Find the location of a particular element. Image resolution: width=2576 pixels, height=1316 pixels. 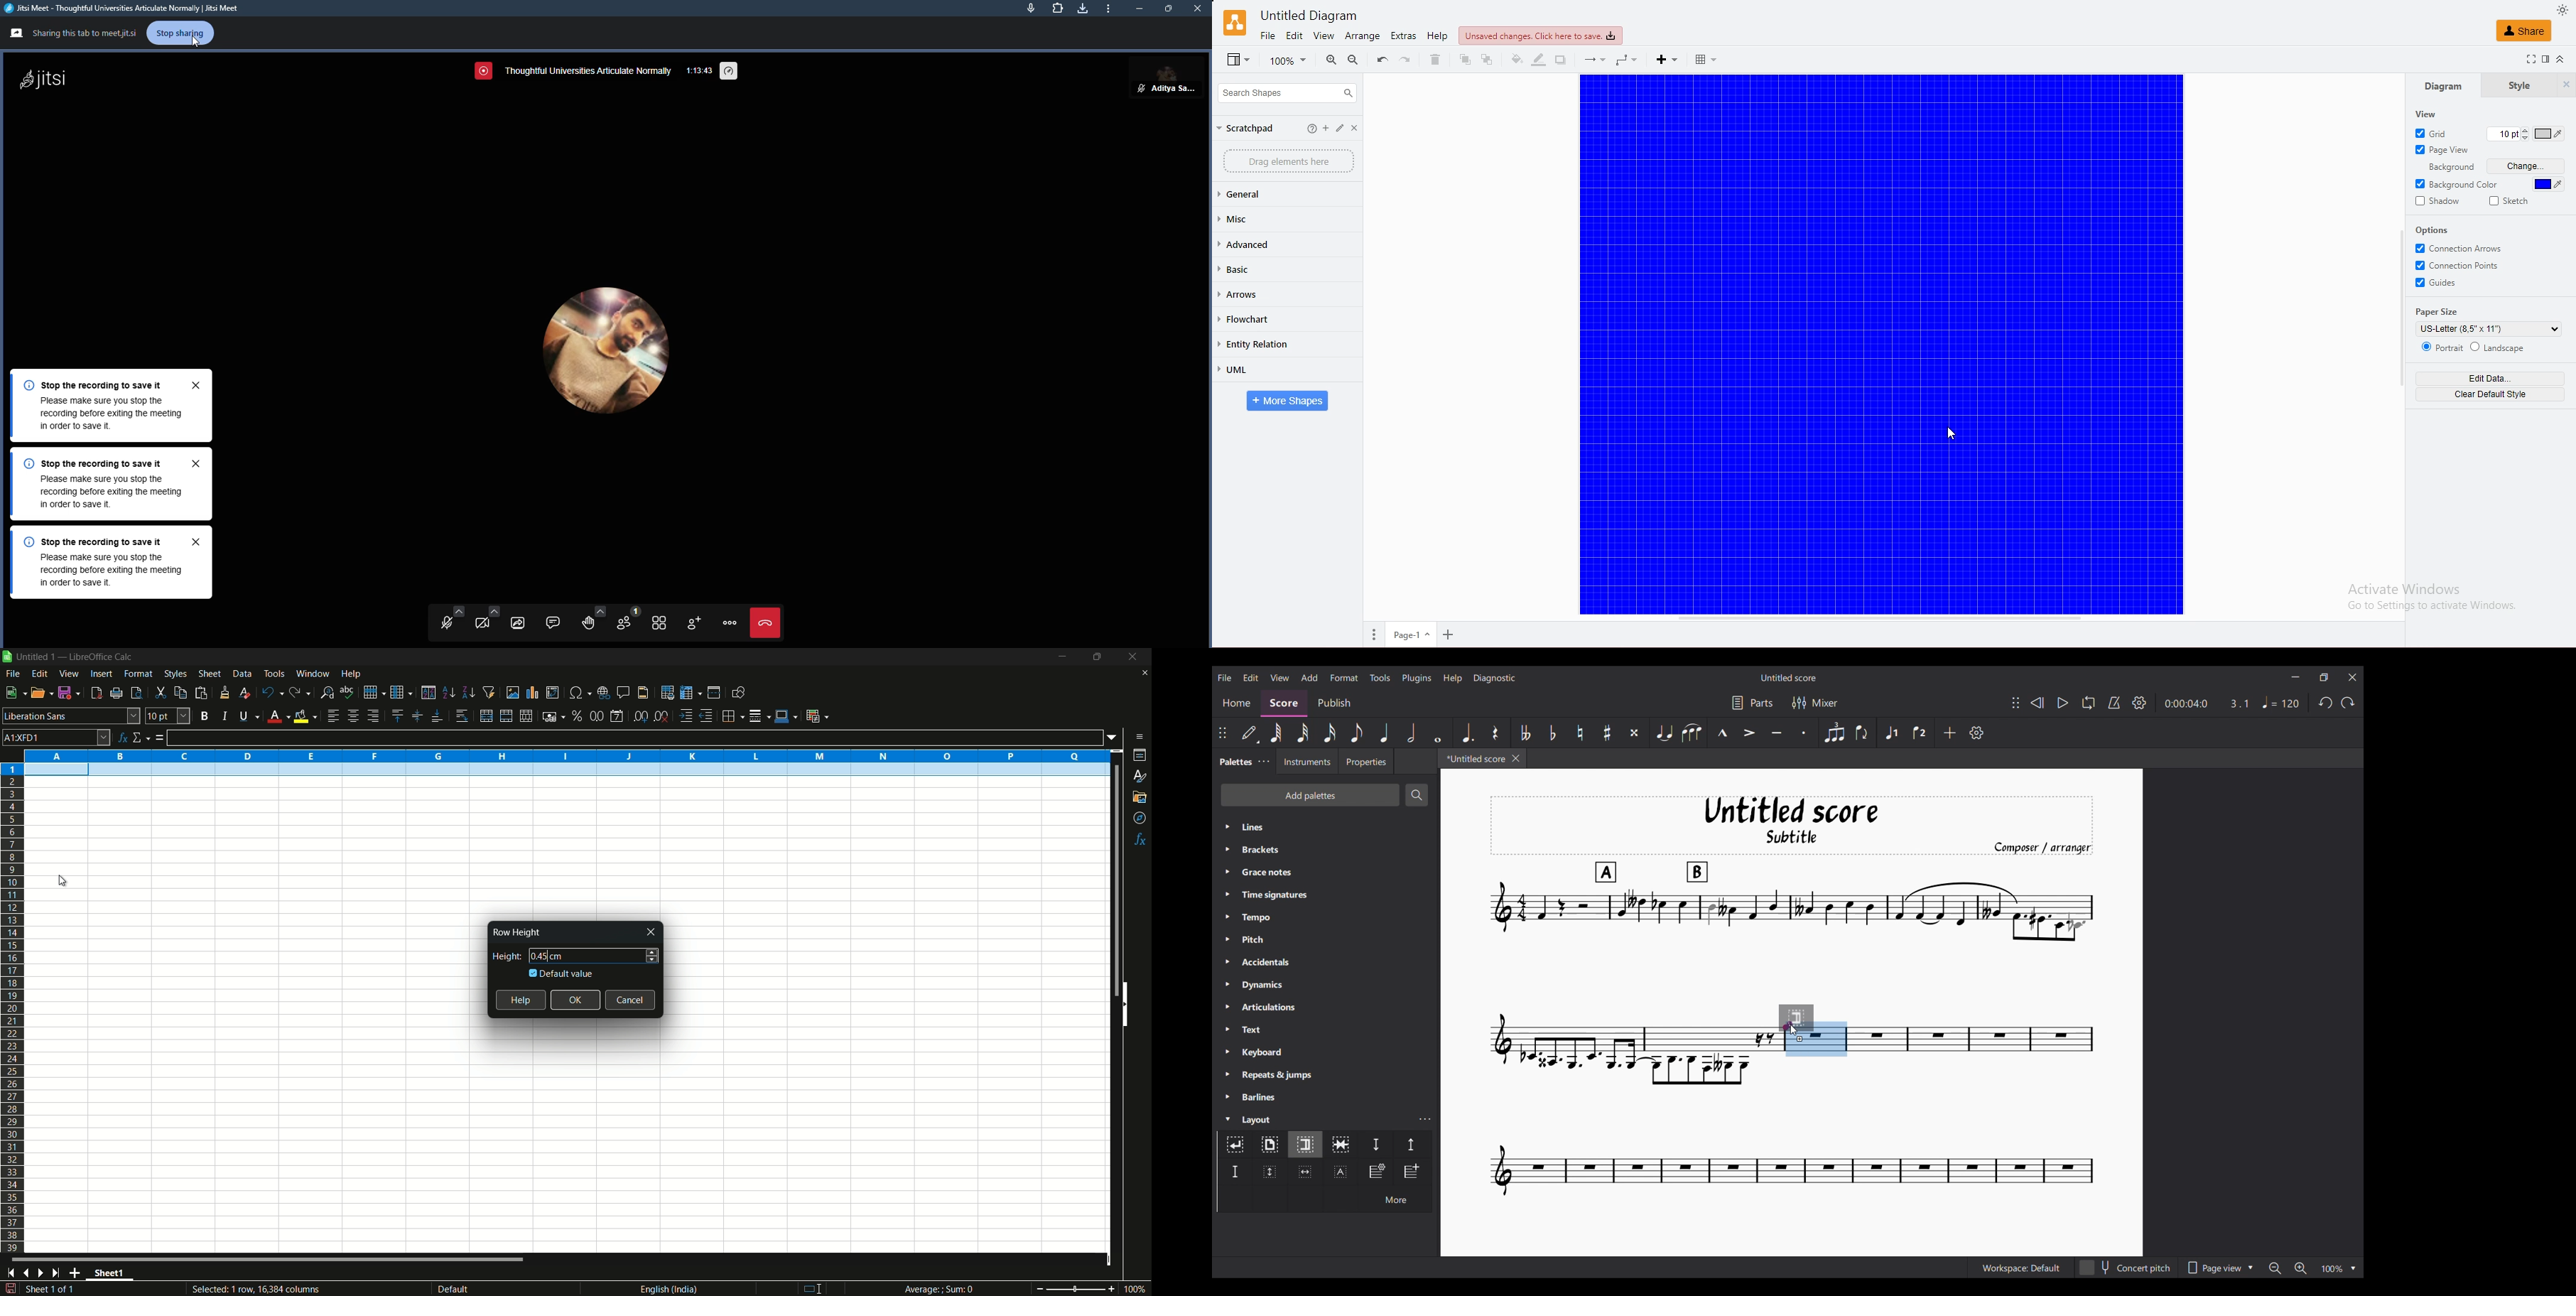

clone formatting is located at coordinates (224, 692).